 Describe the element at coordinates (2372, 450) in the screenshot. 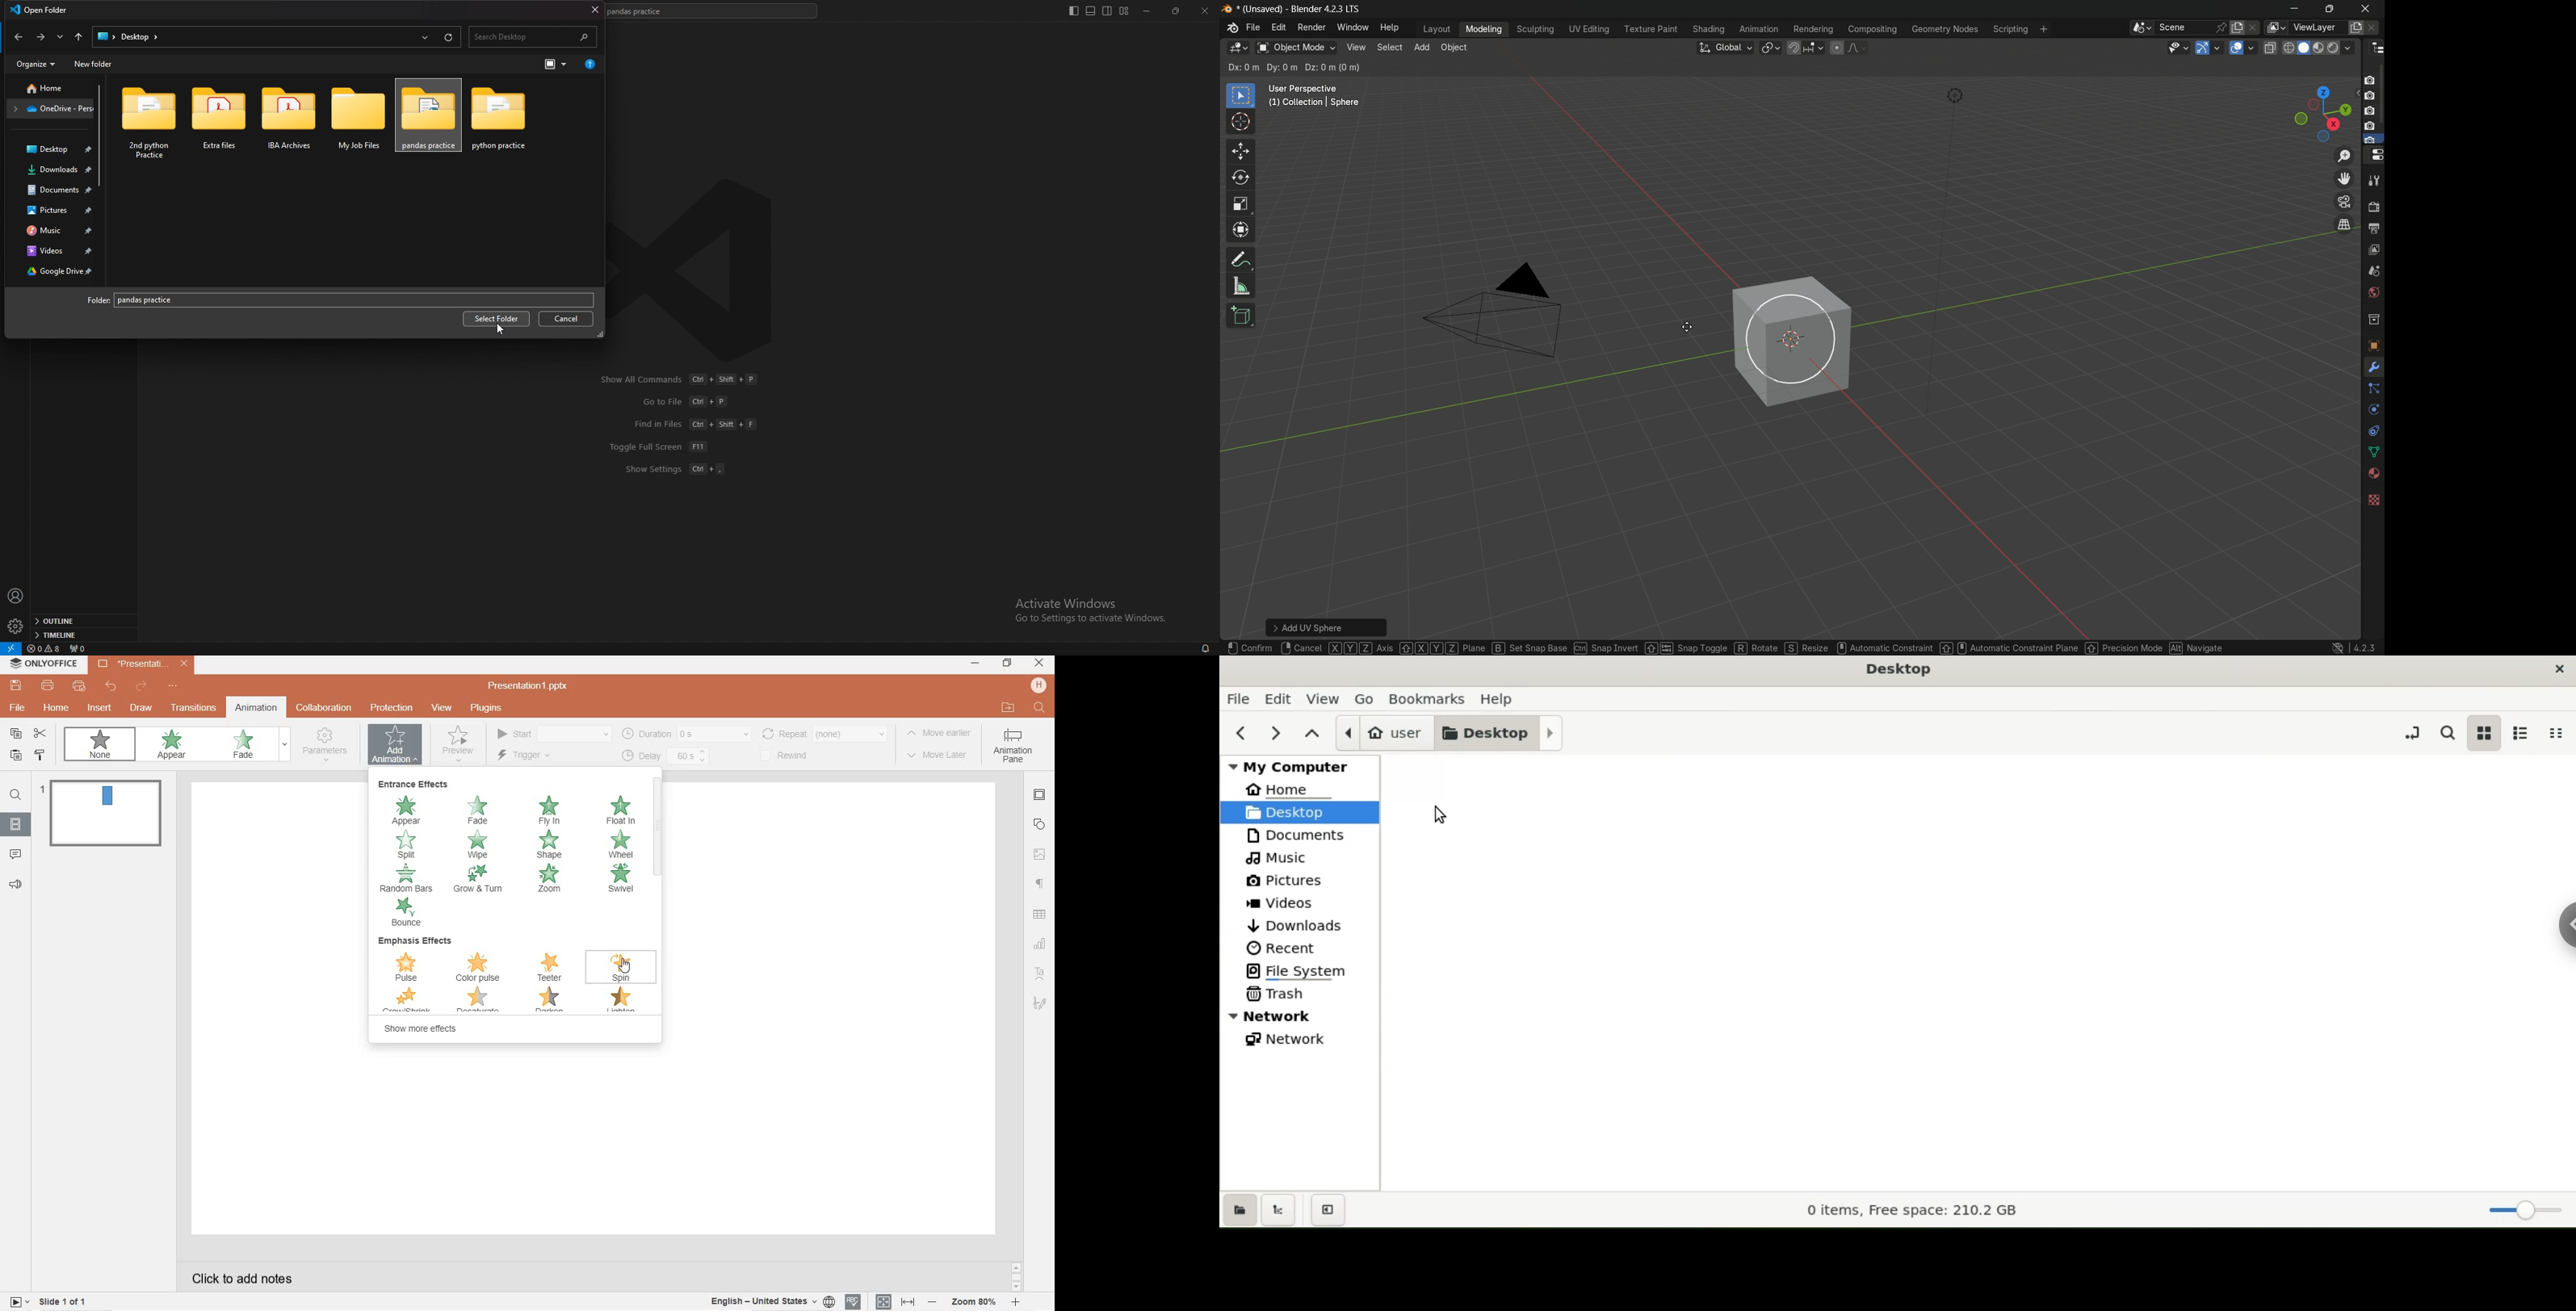

I see `Mesh Data Properties` at that location.